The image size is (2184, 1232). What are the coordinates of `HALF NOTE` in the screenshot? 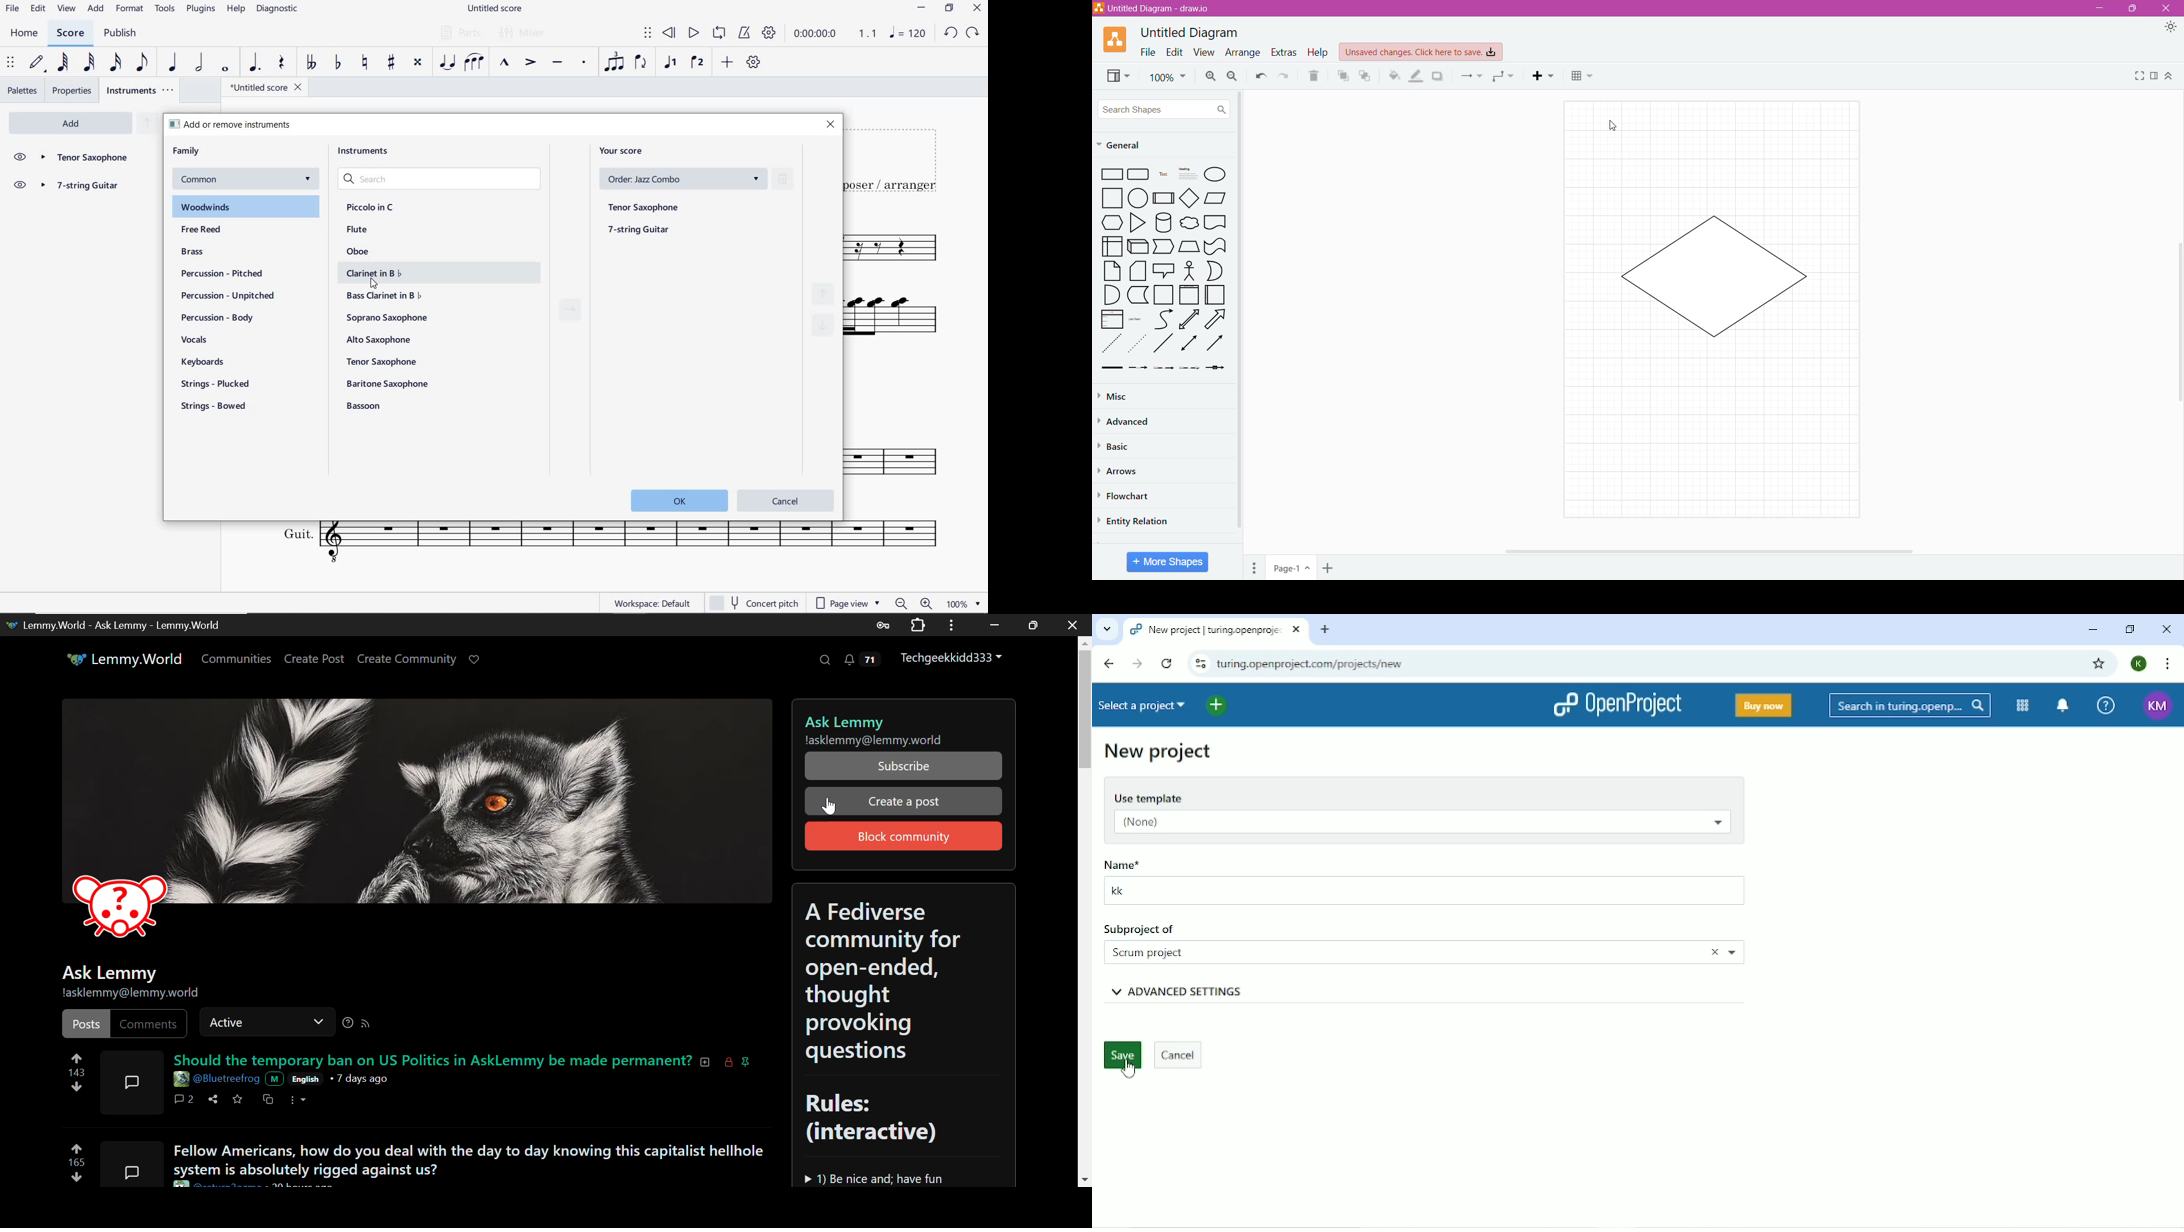 It's located at (199, 62).